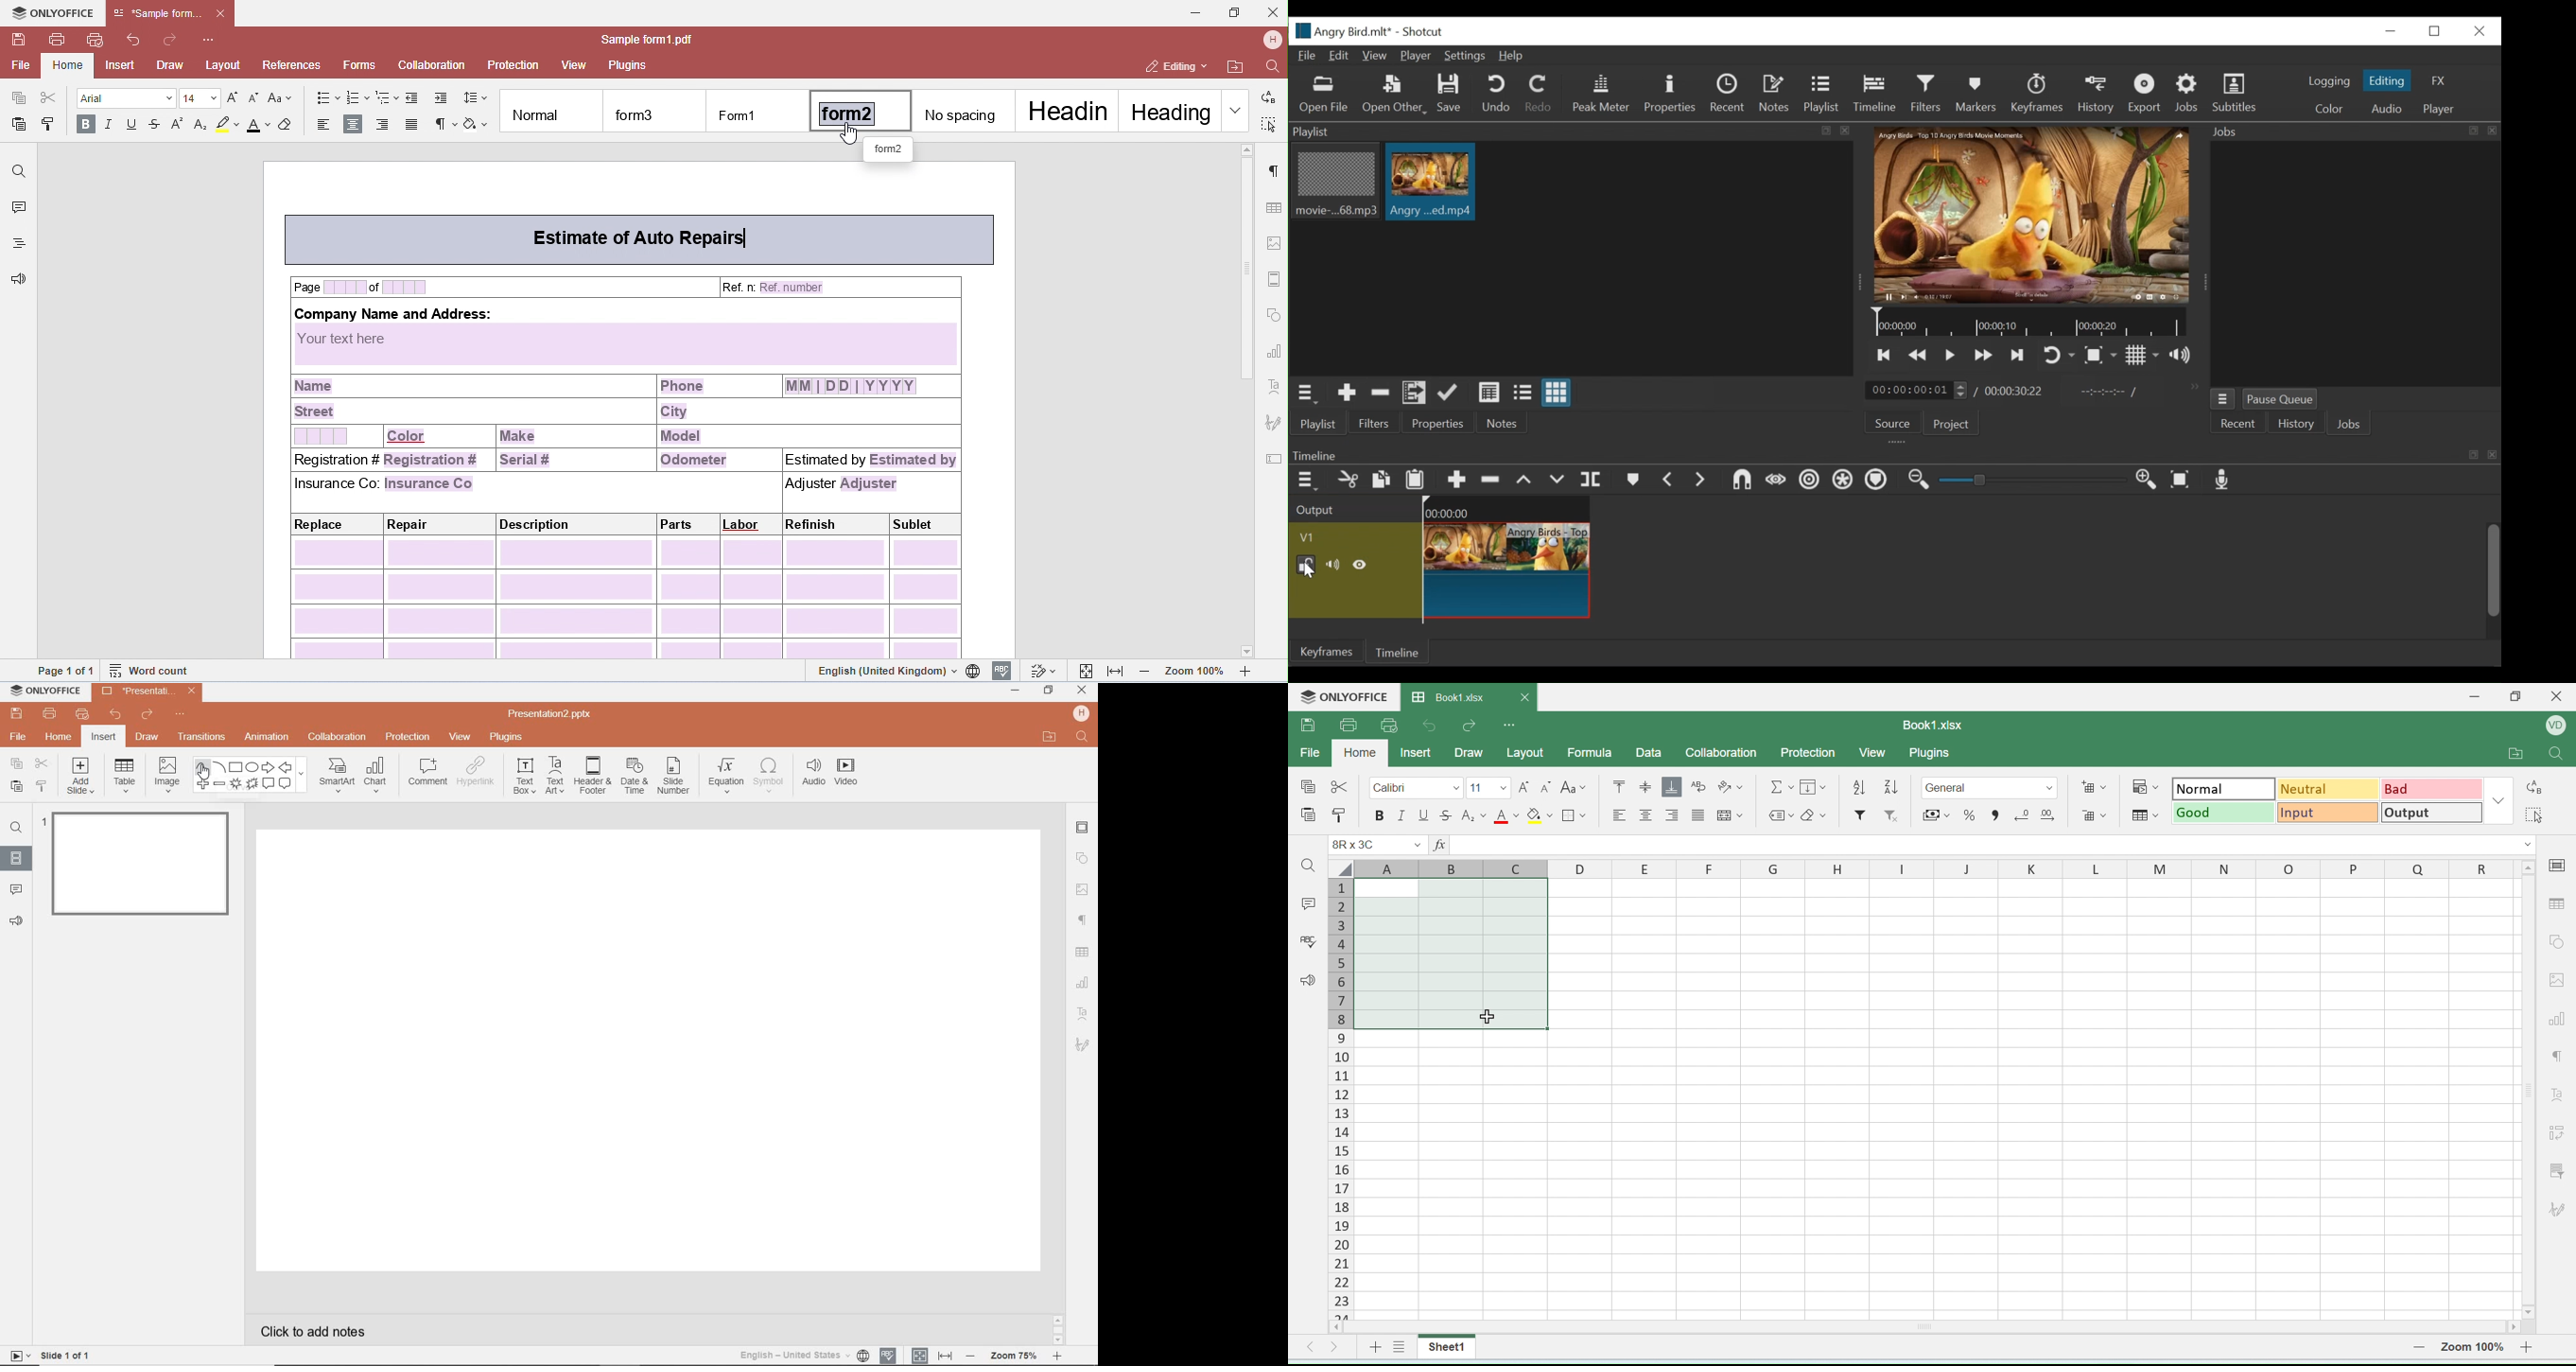 The image size is (2576, 1372). What do you see at coordinates (49, 713) in the screenshot?
I see `PRINT` at bounding box center [49, 713].